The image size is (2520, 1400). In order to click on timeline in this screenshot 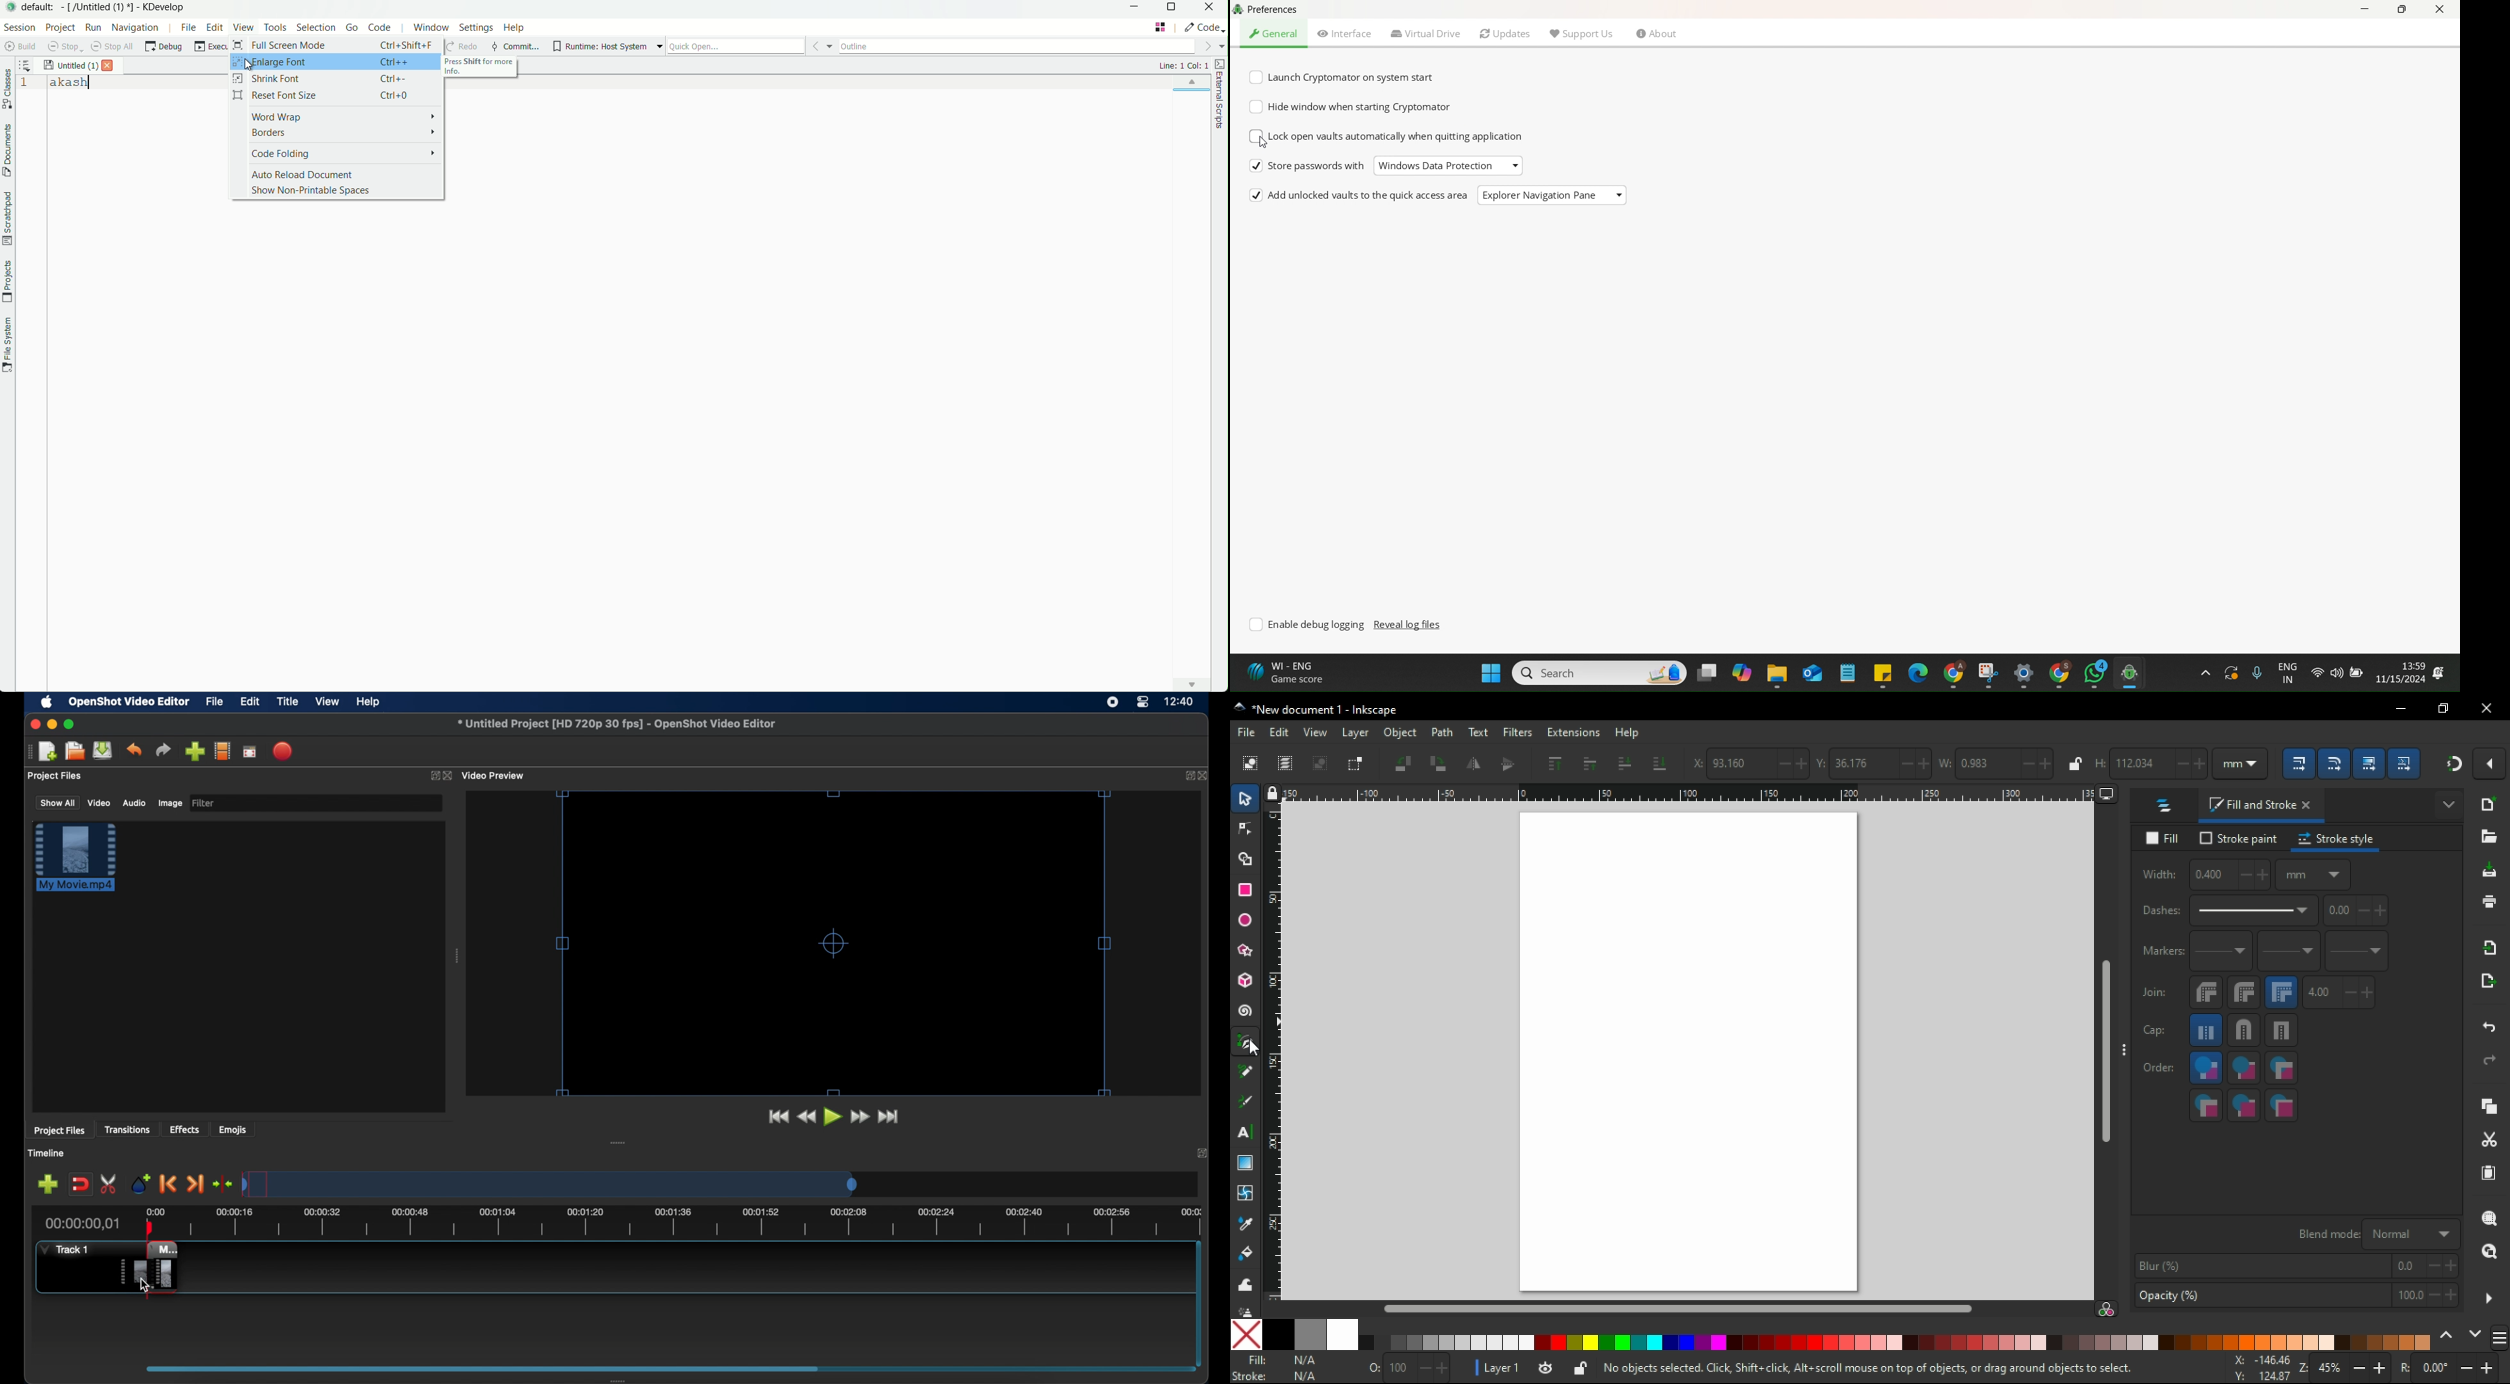, I will do `click(48, 1154)`.